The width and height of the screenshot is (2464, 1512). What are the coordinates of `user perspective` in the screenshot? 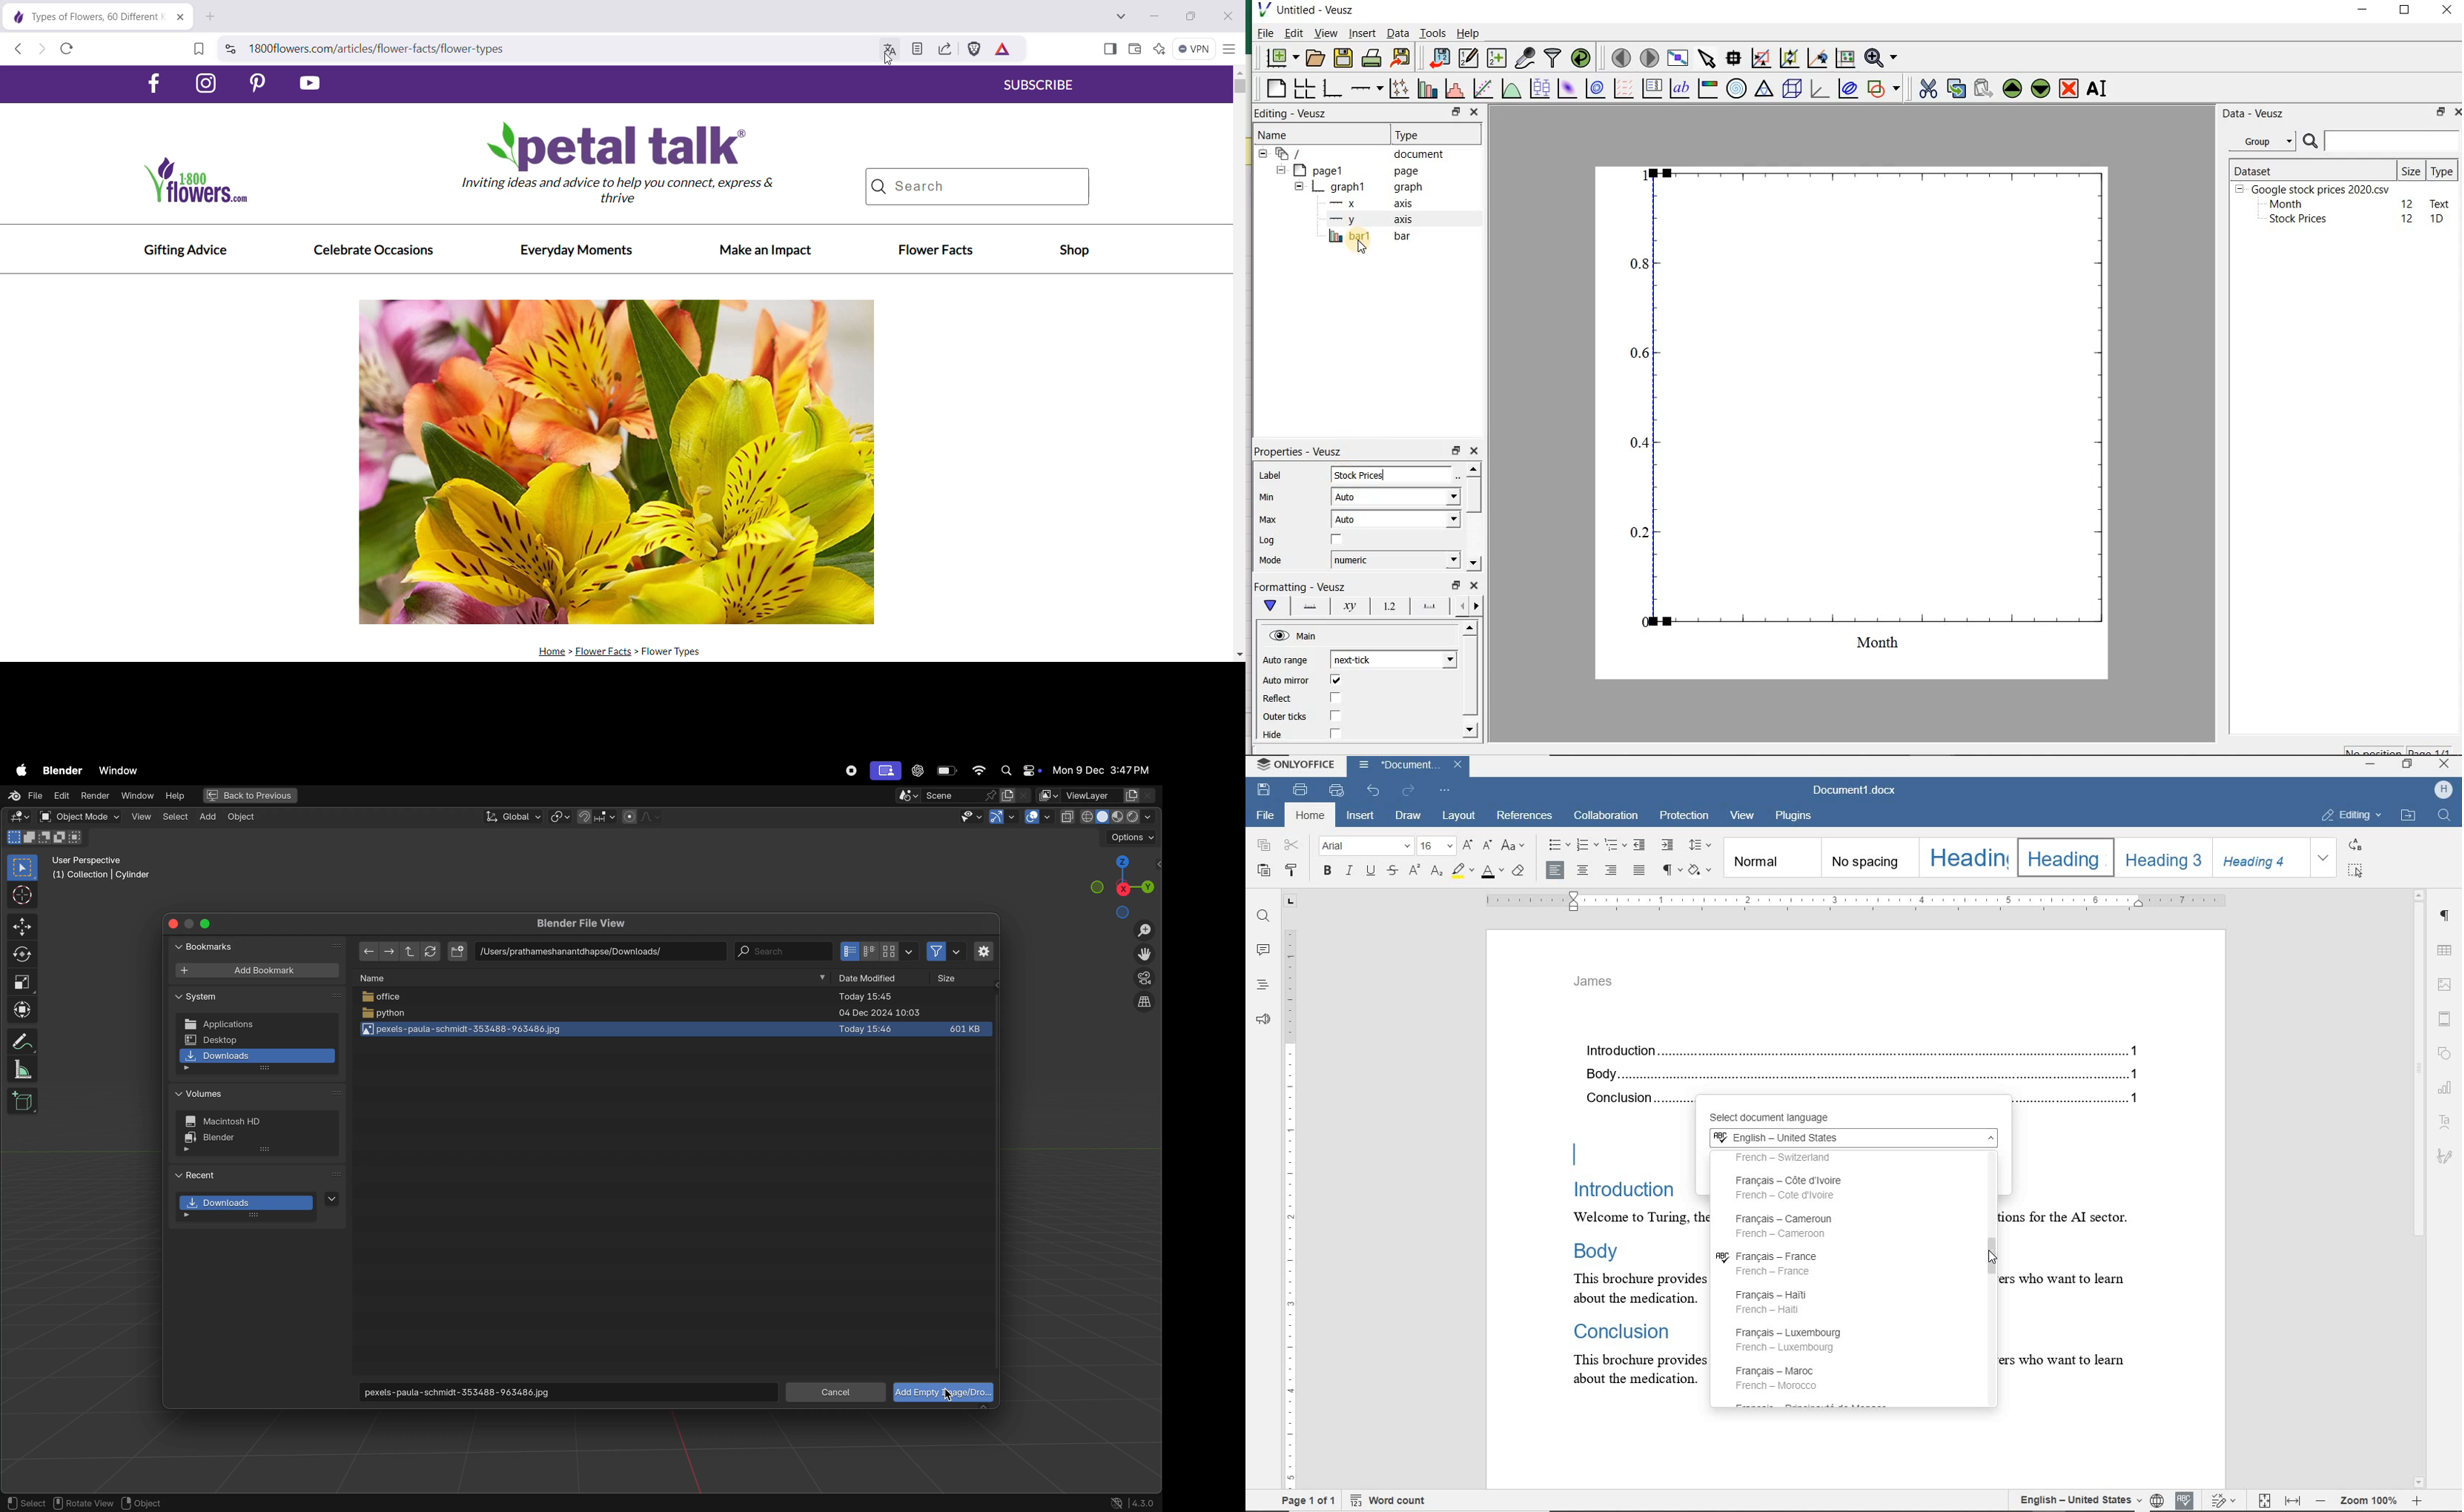 It's located at (104, 870).